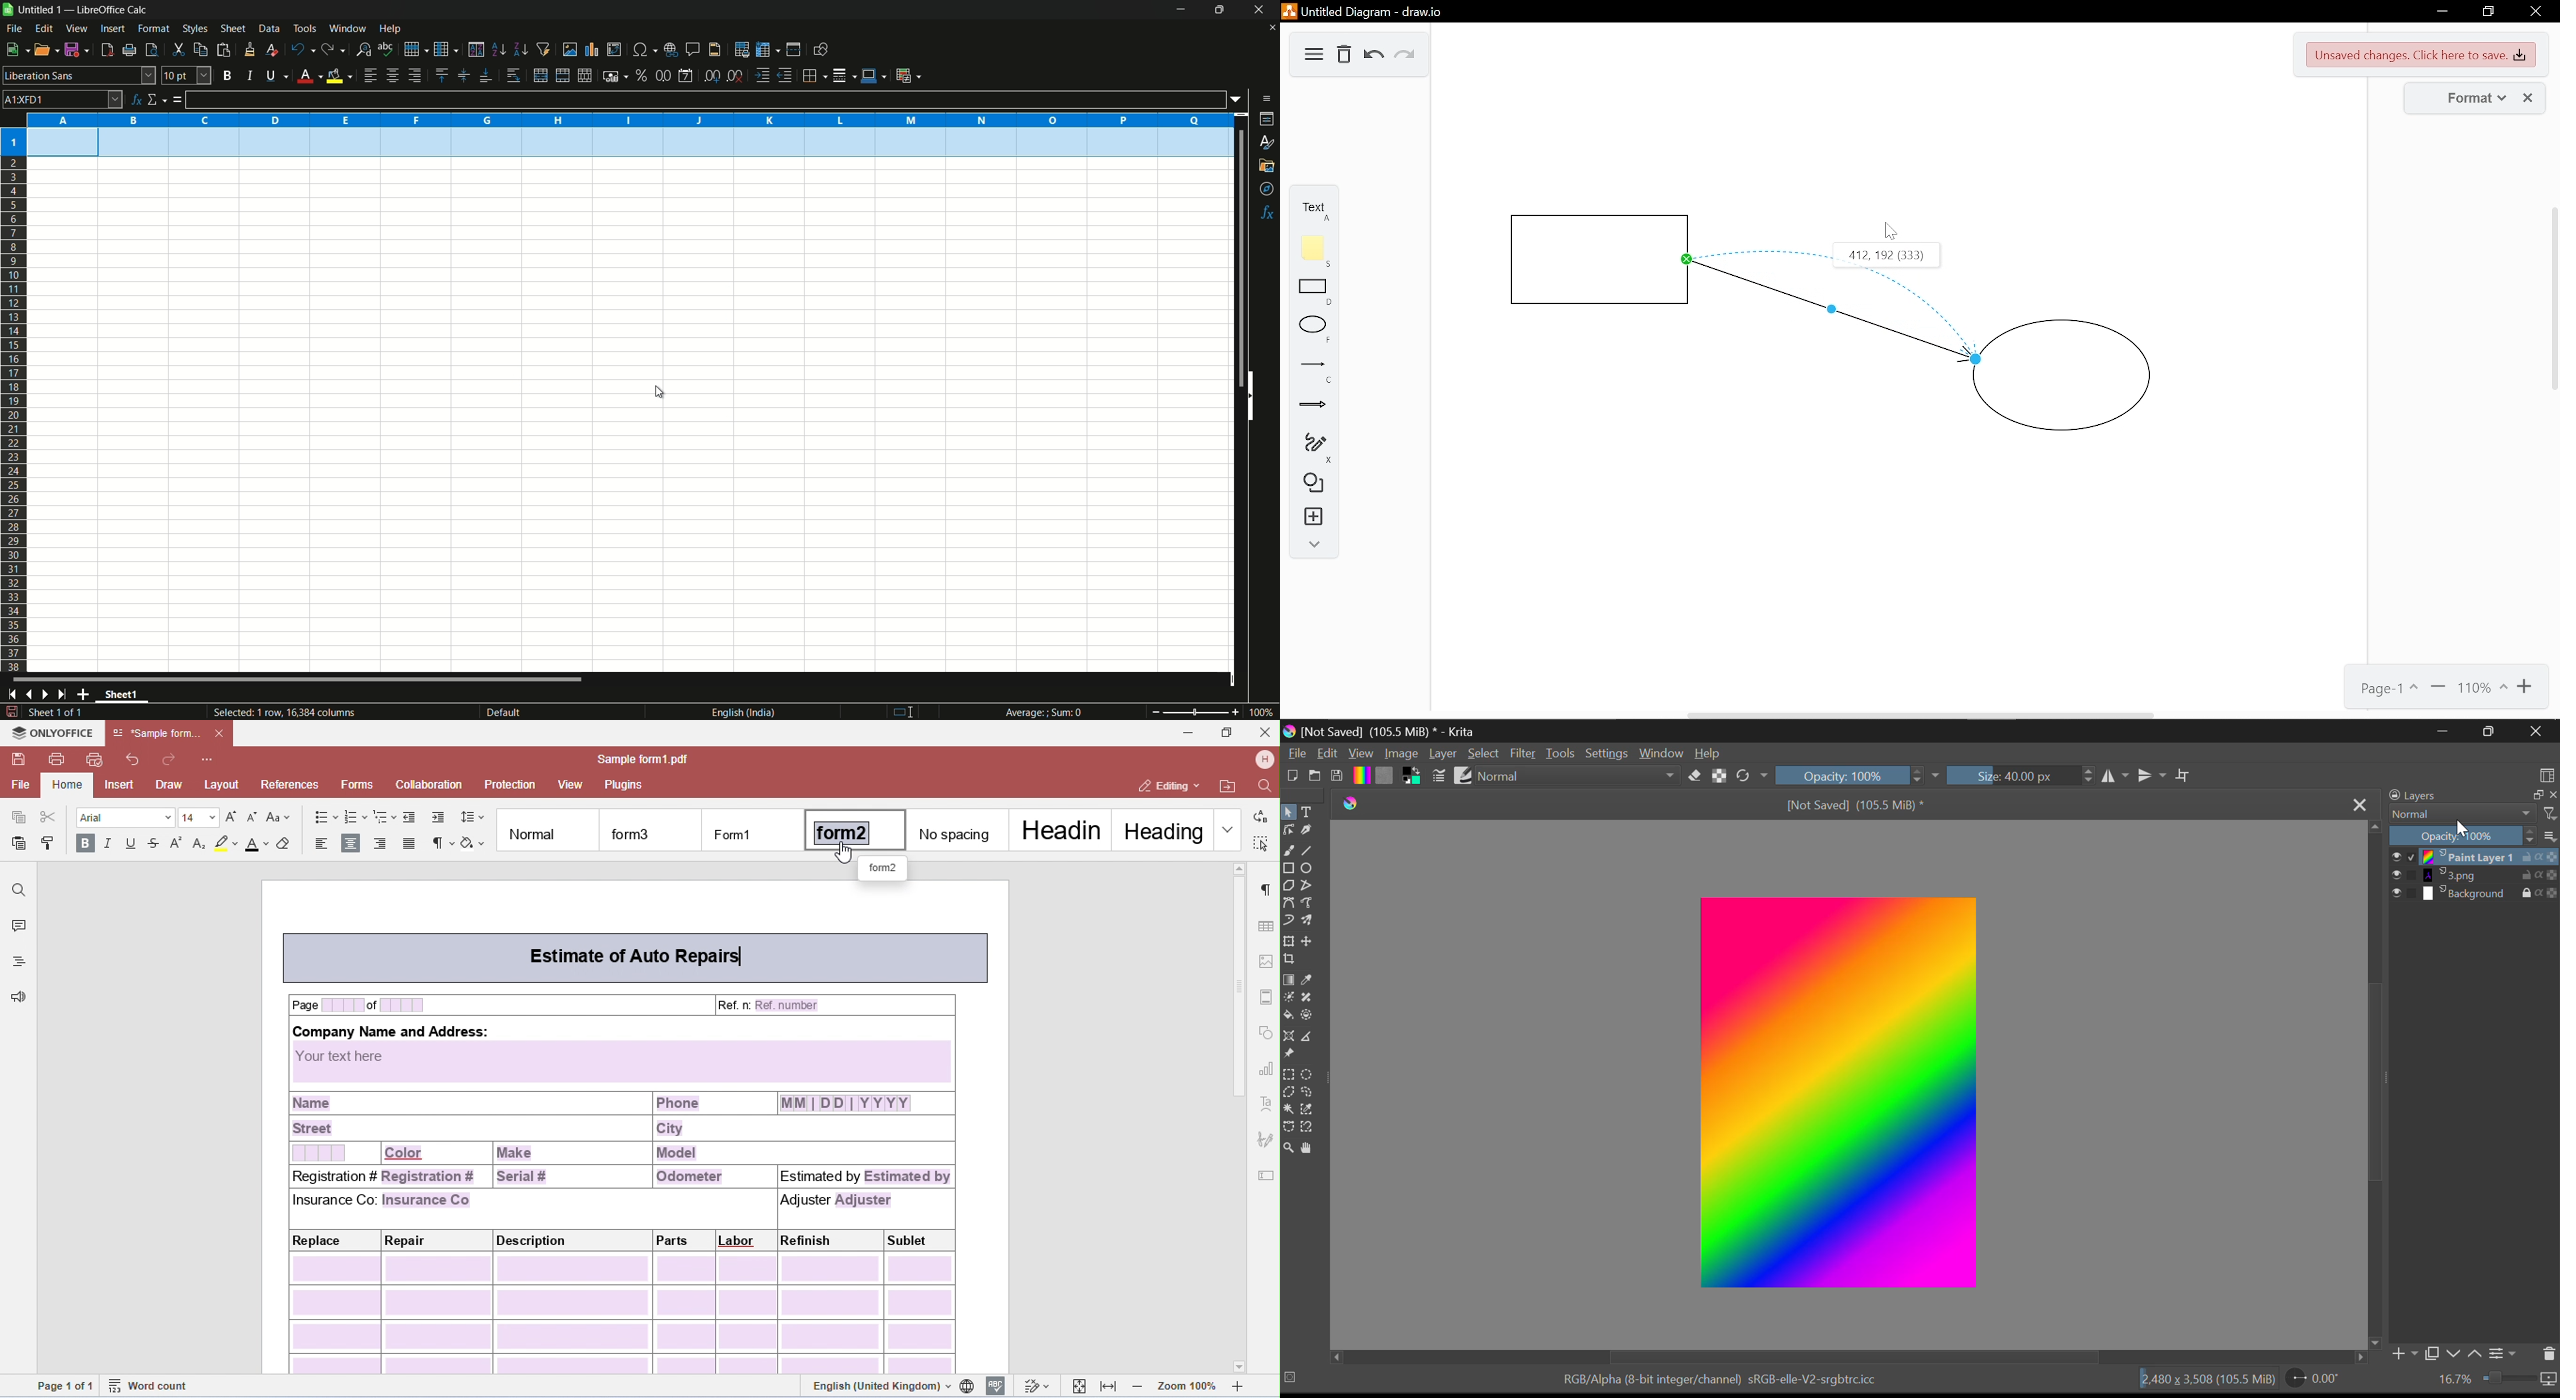 The width and height of the screenshot is (2576, 1400). I want to click on functions, so click(1268, 213).